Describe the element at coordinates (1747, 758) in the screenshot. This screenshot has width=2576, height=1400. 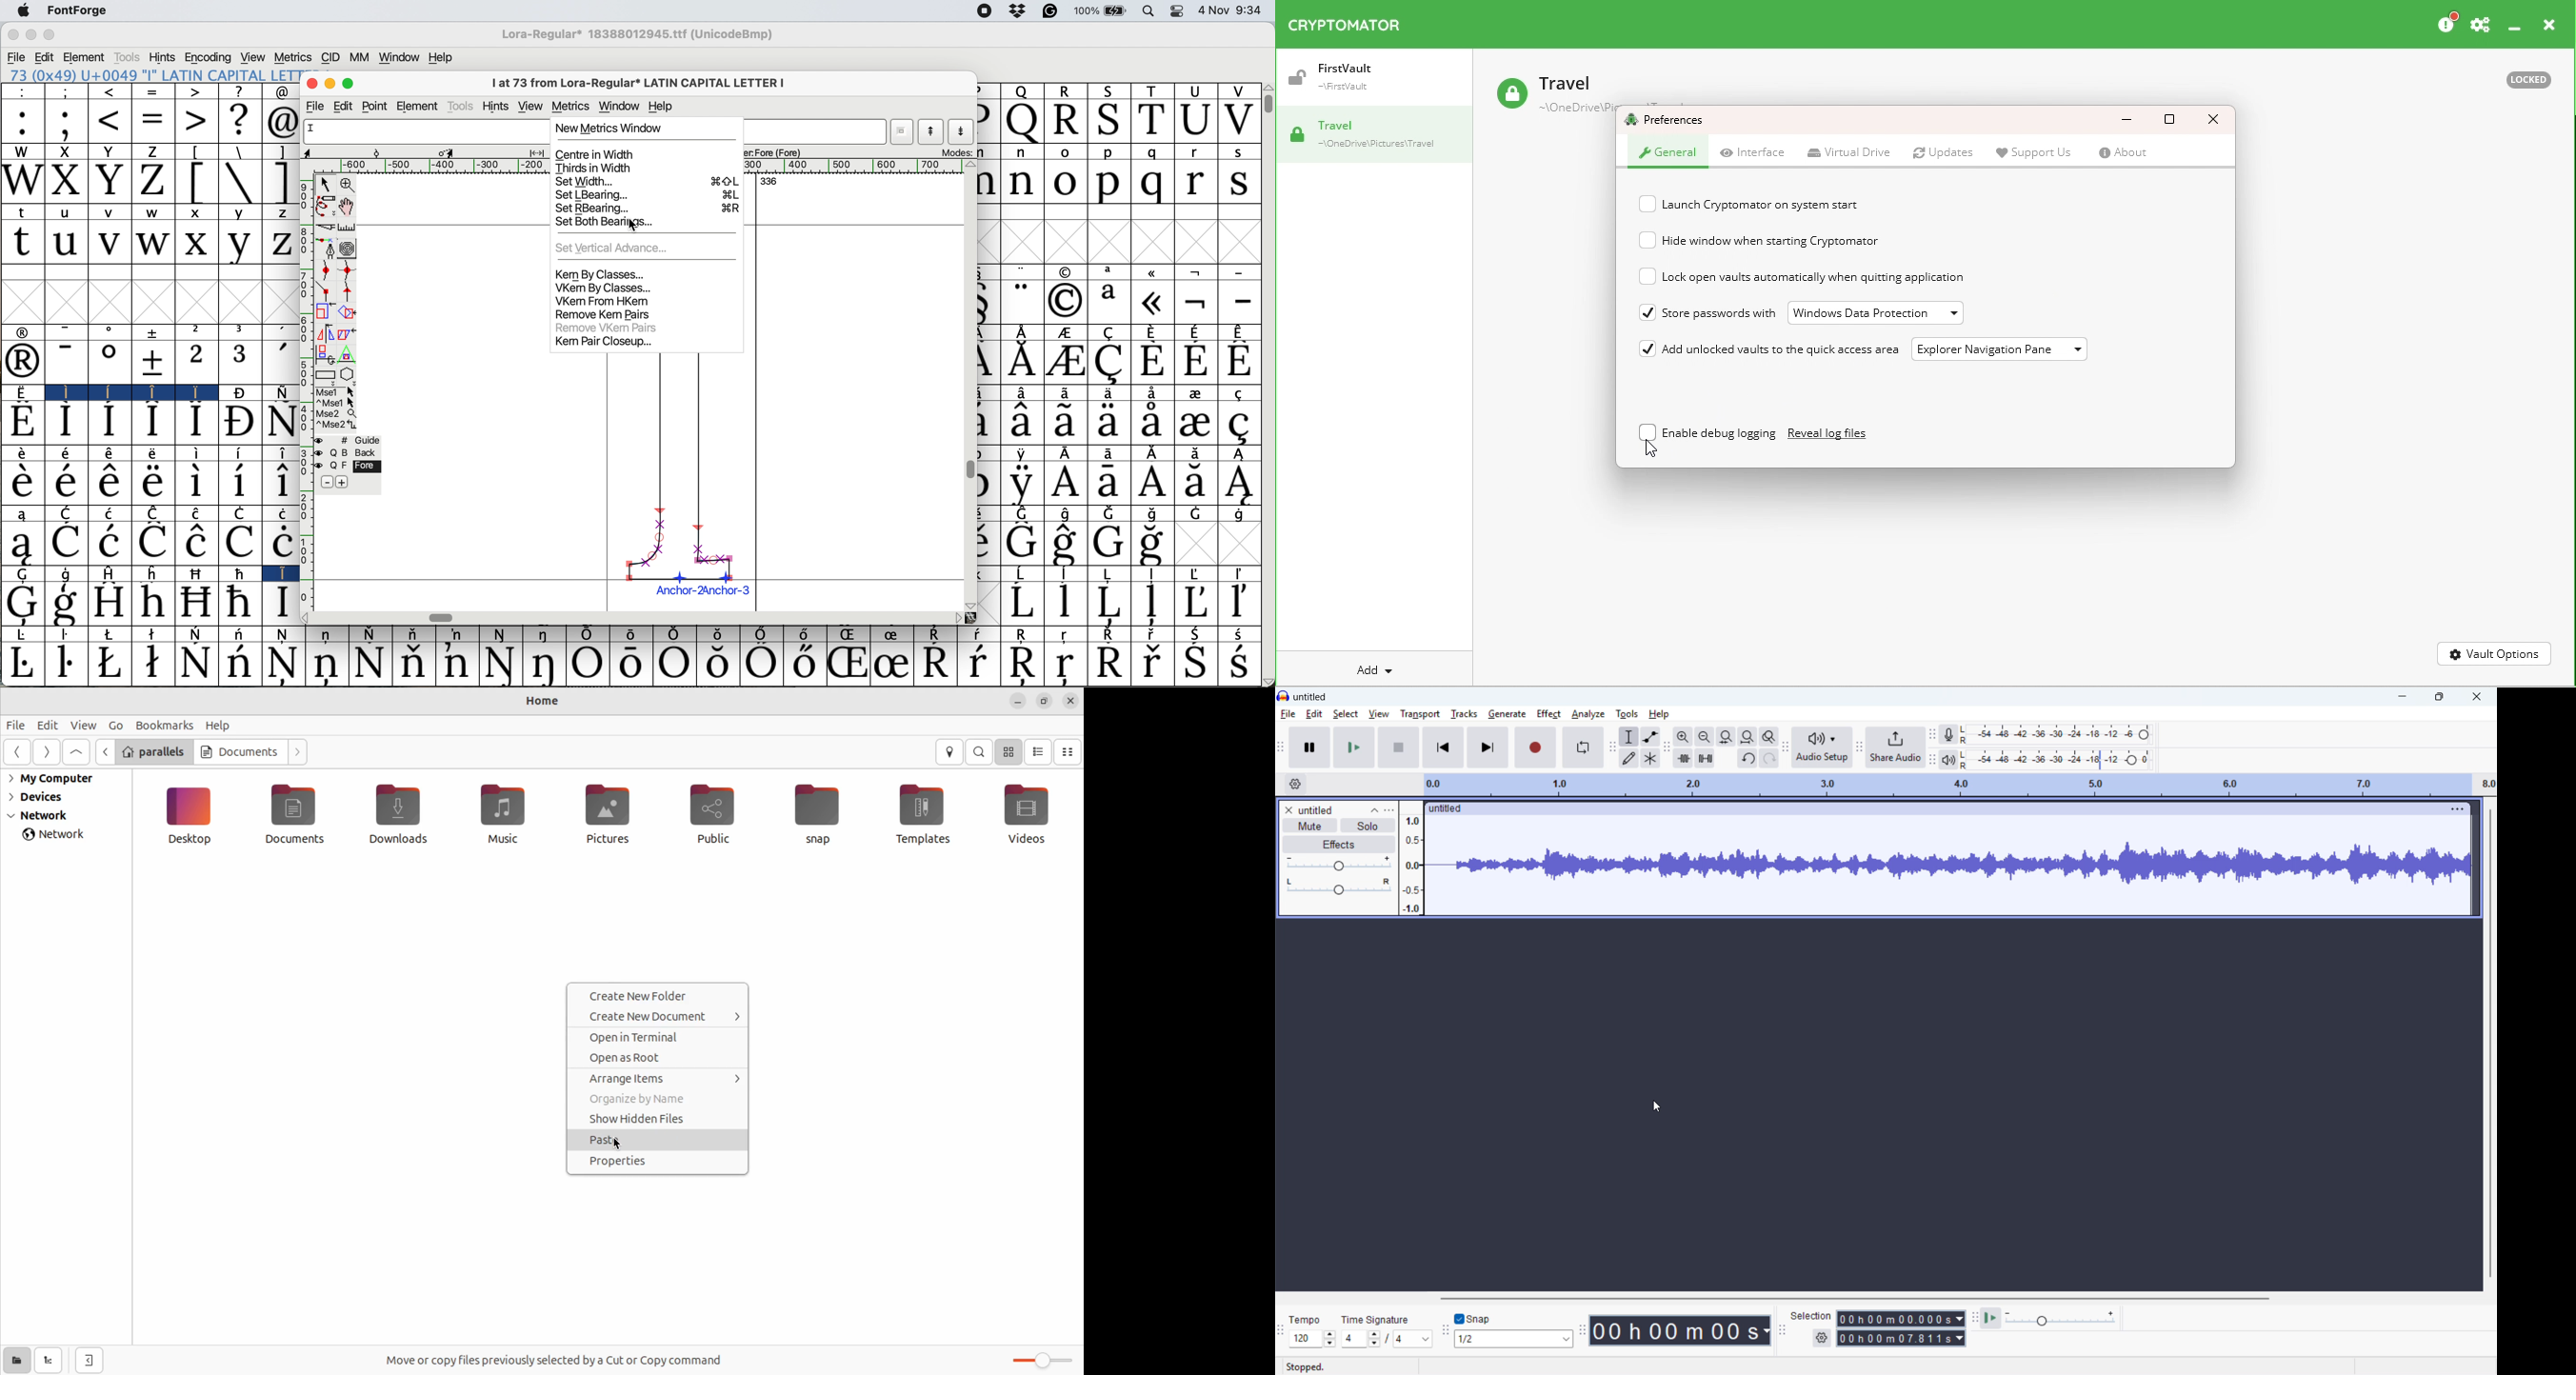
I see `undo` at that location.